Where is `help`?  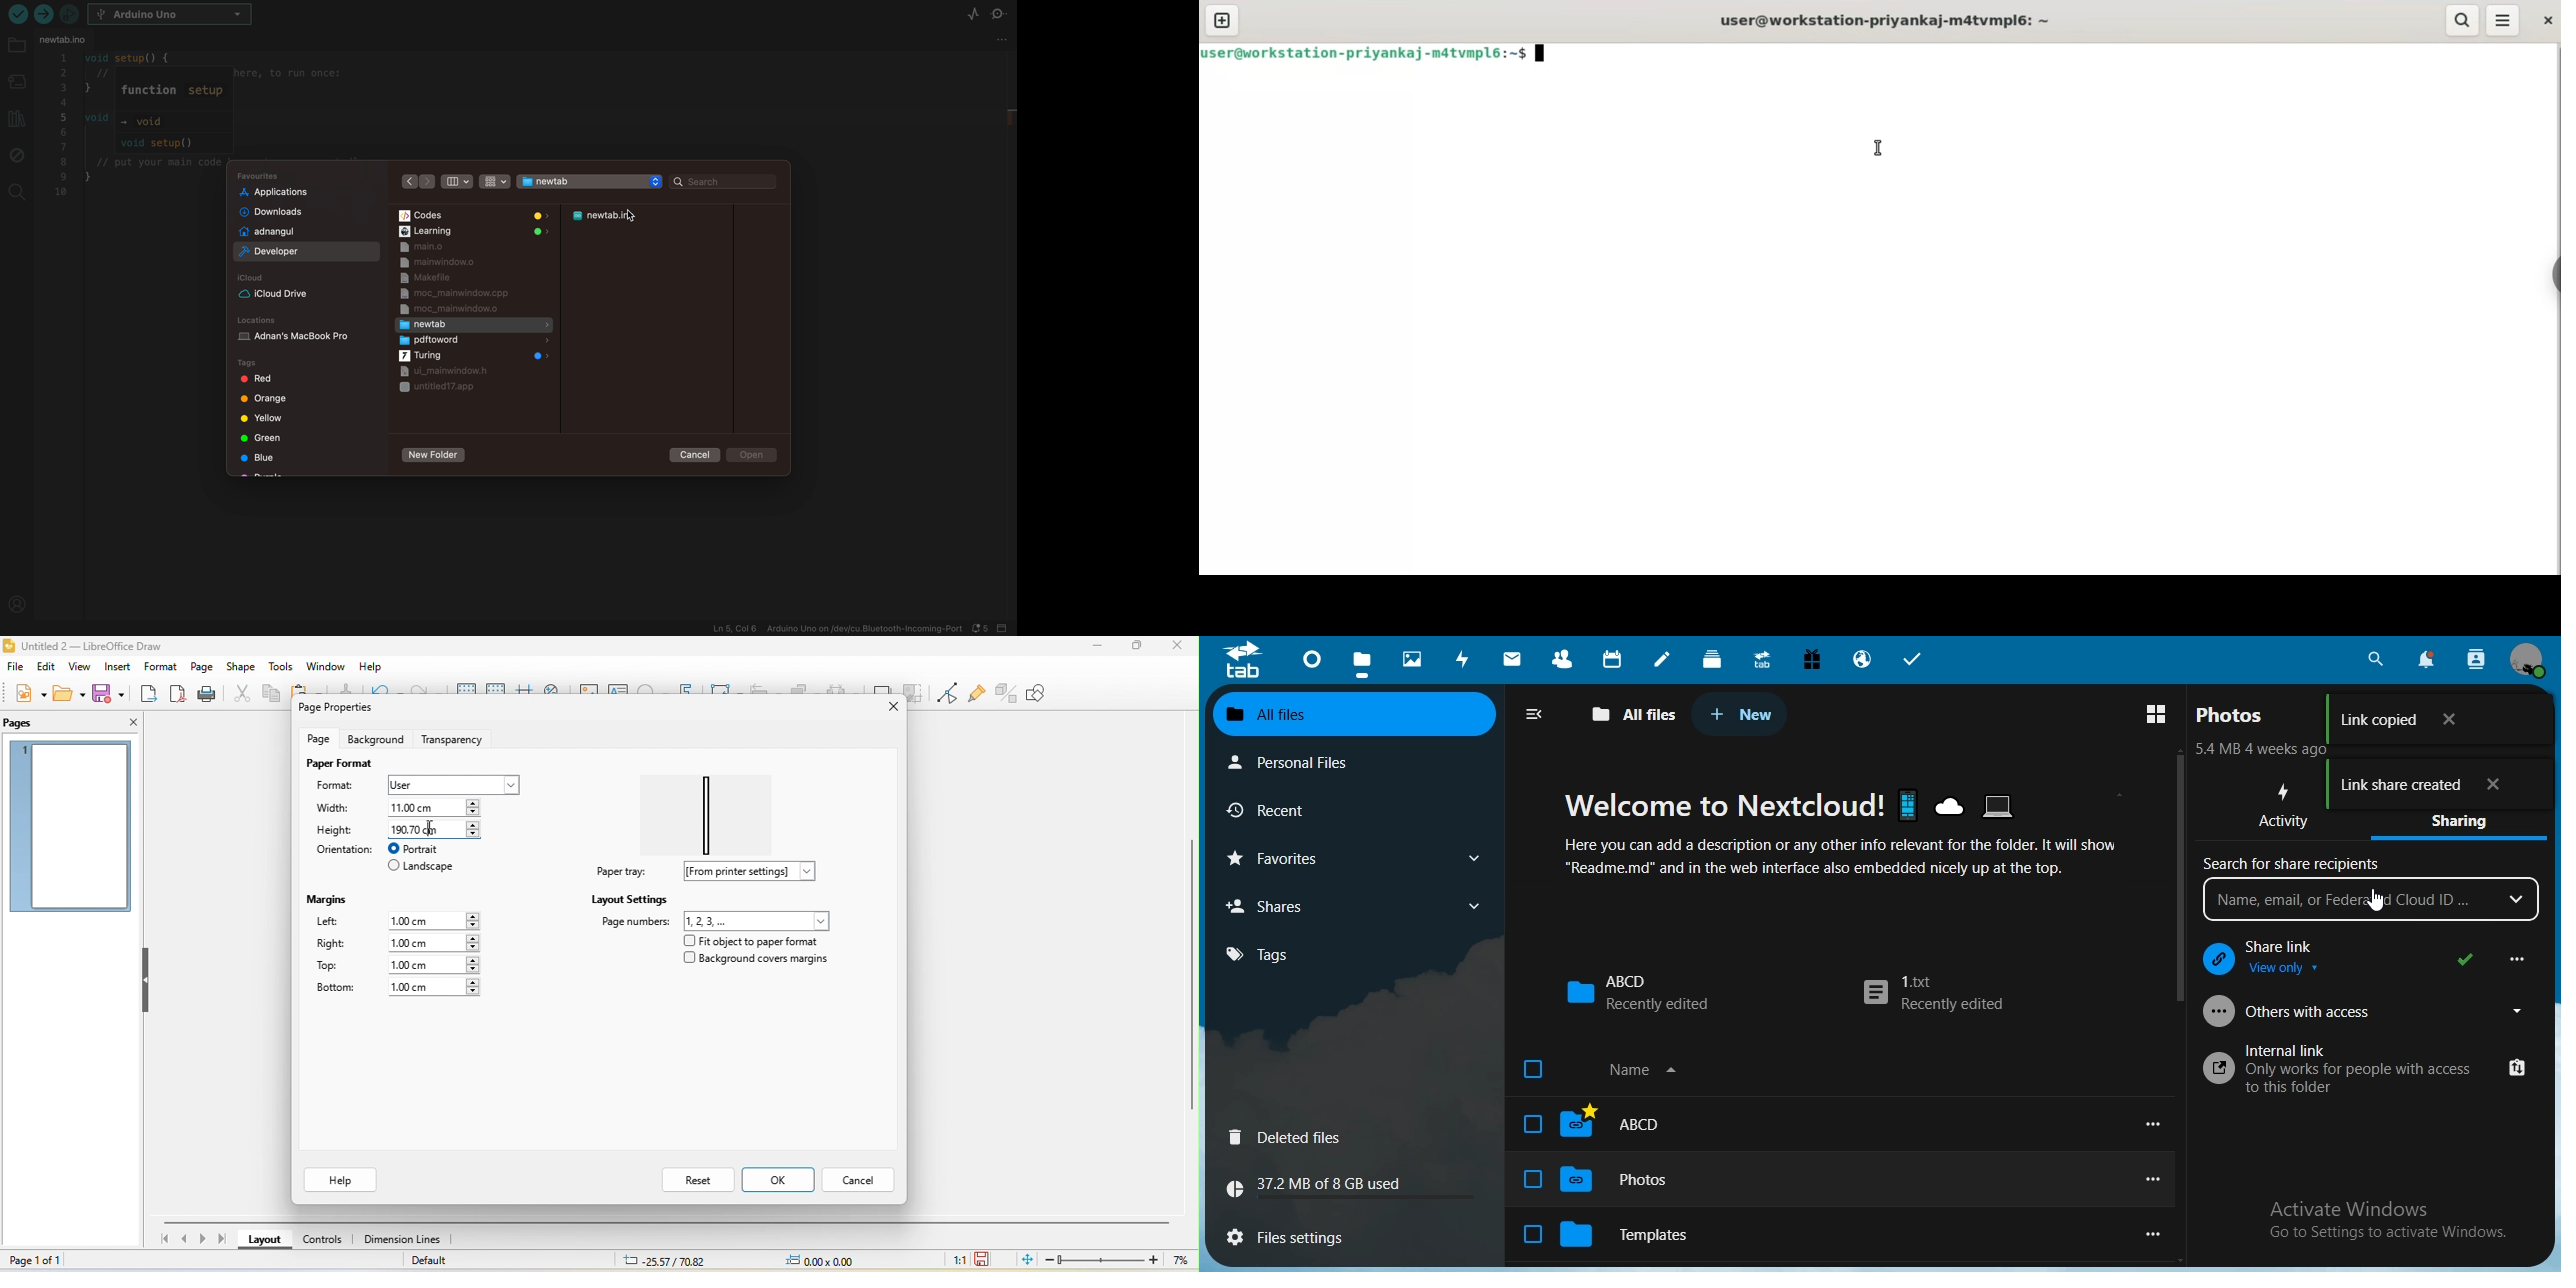 help is located at coordinates (369, 668).